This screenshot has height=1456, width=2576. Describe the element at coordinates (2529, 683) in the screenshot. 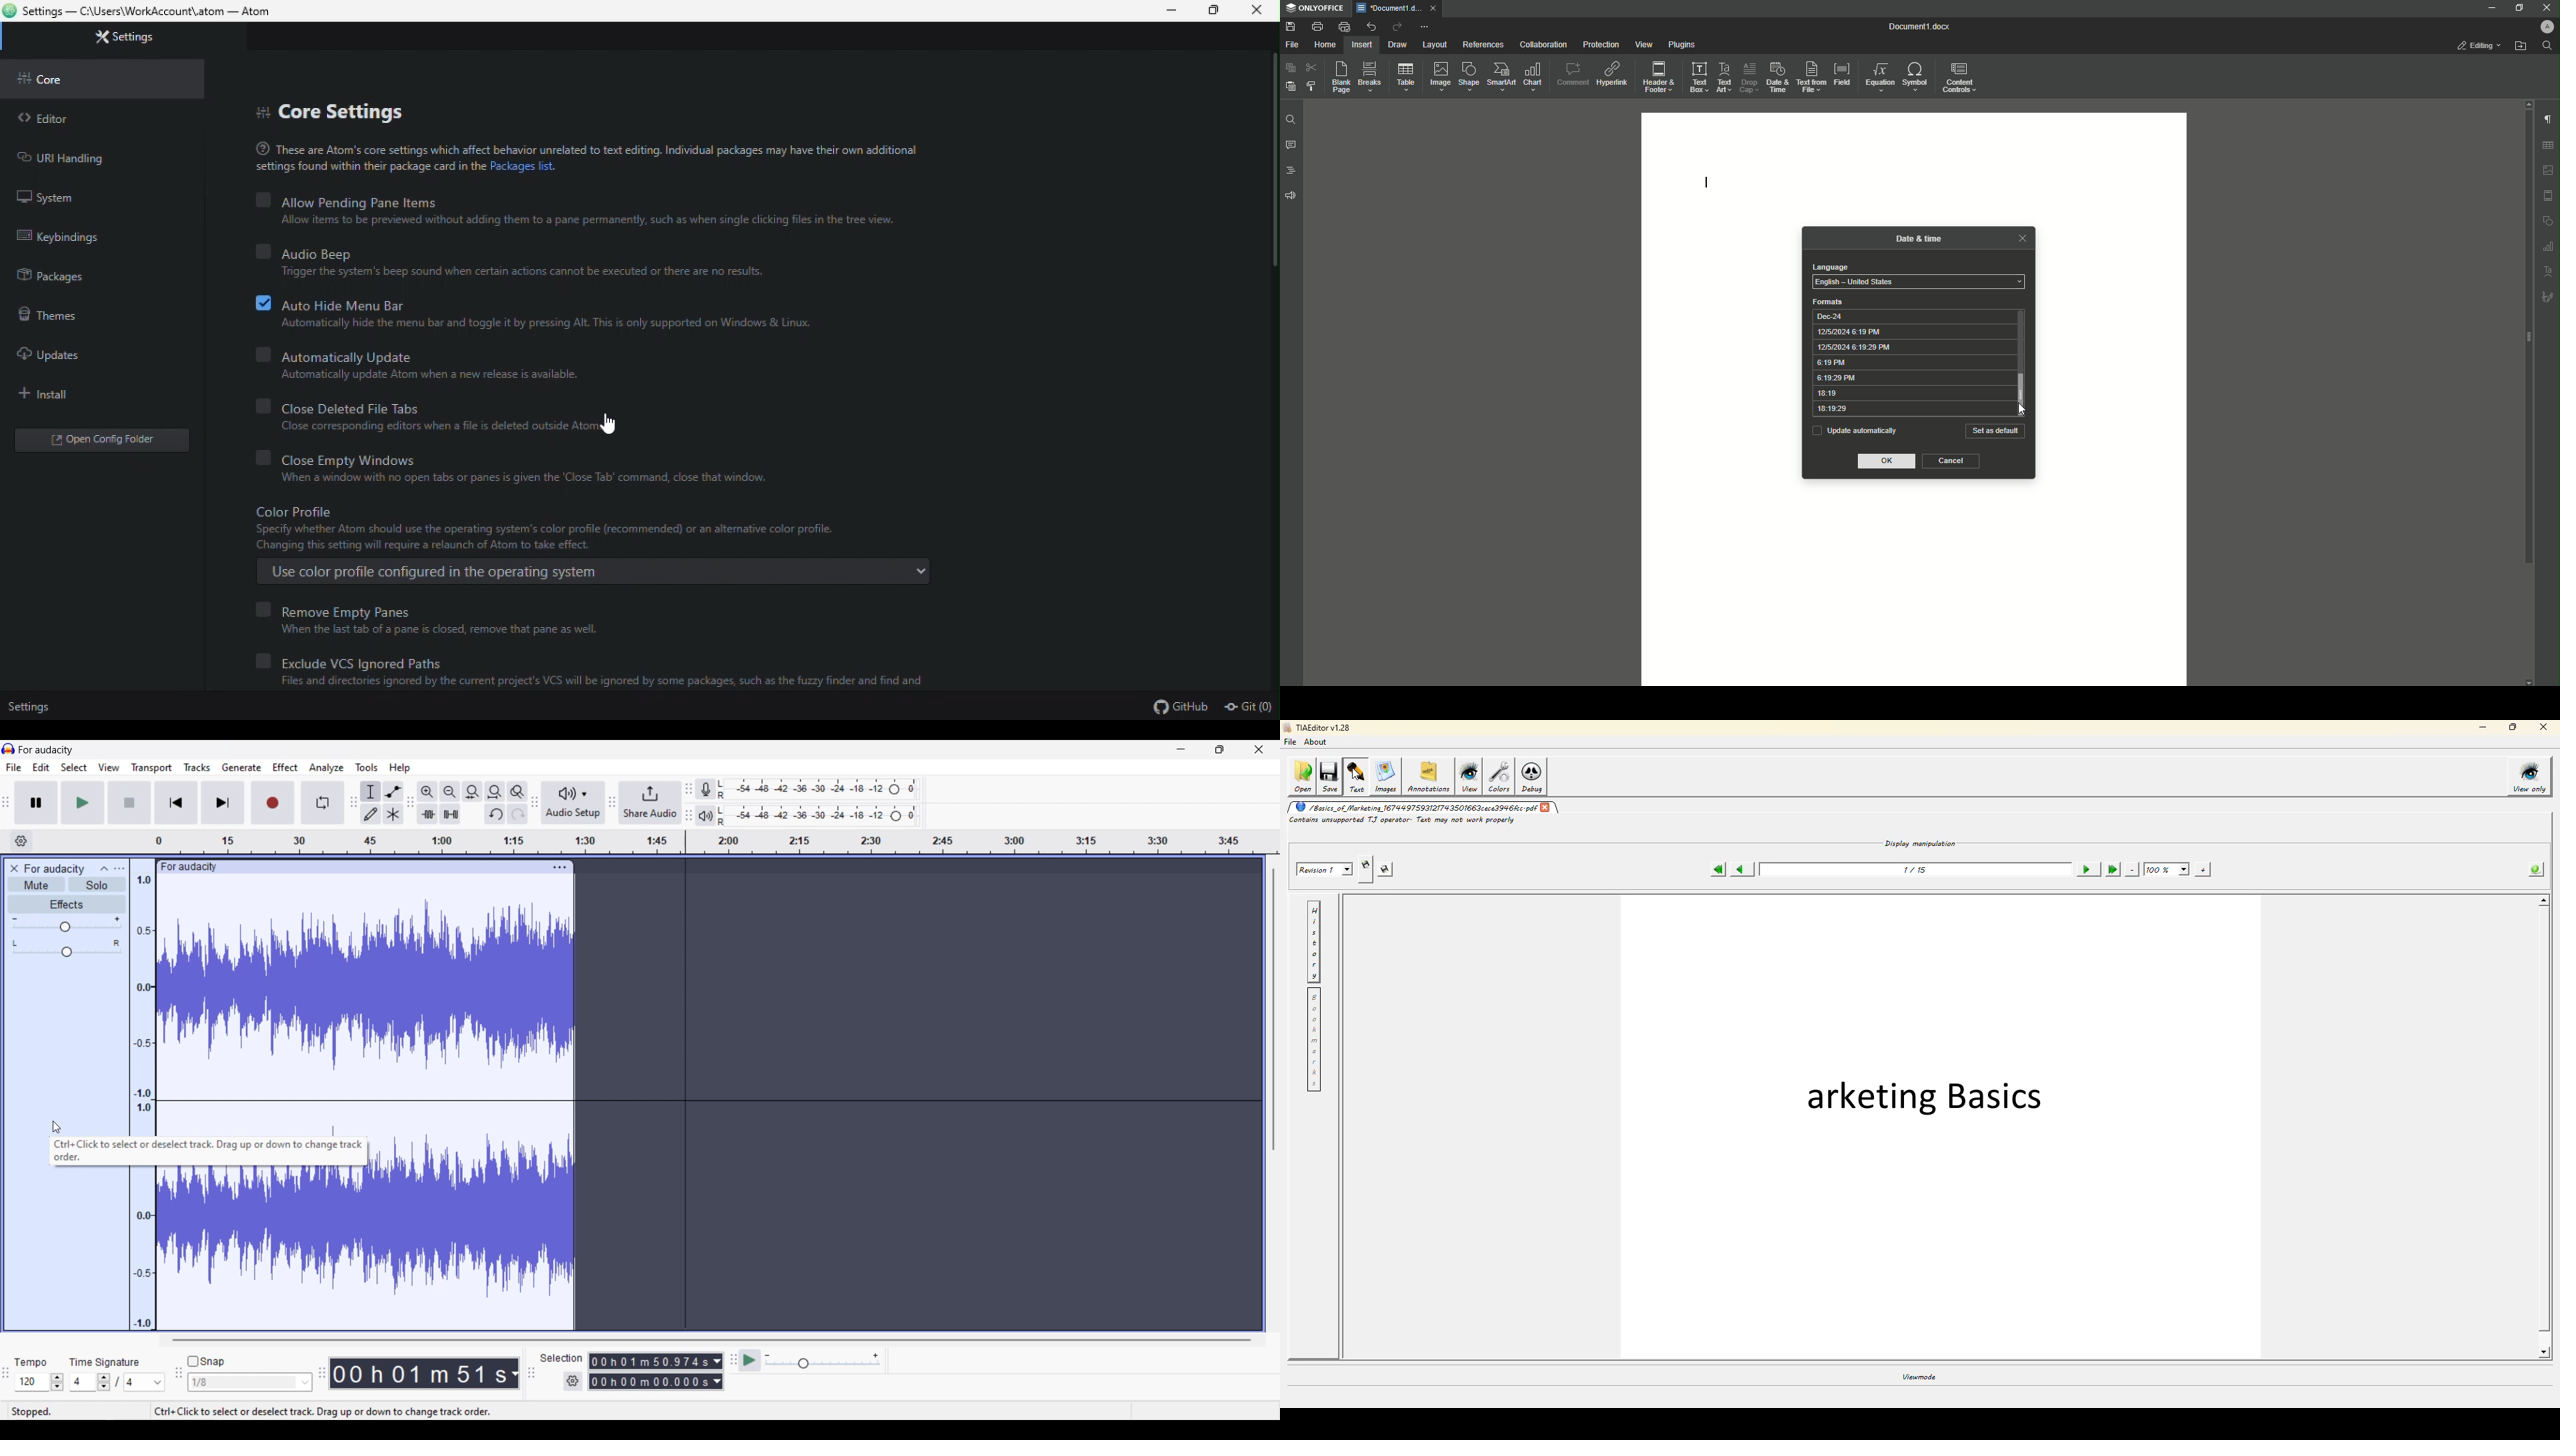

I see `scroll down` at that location.